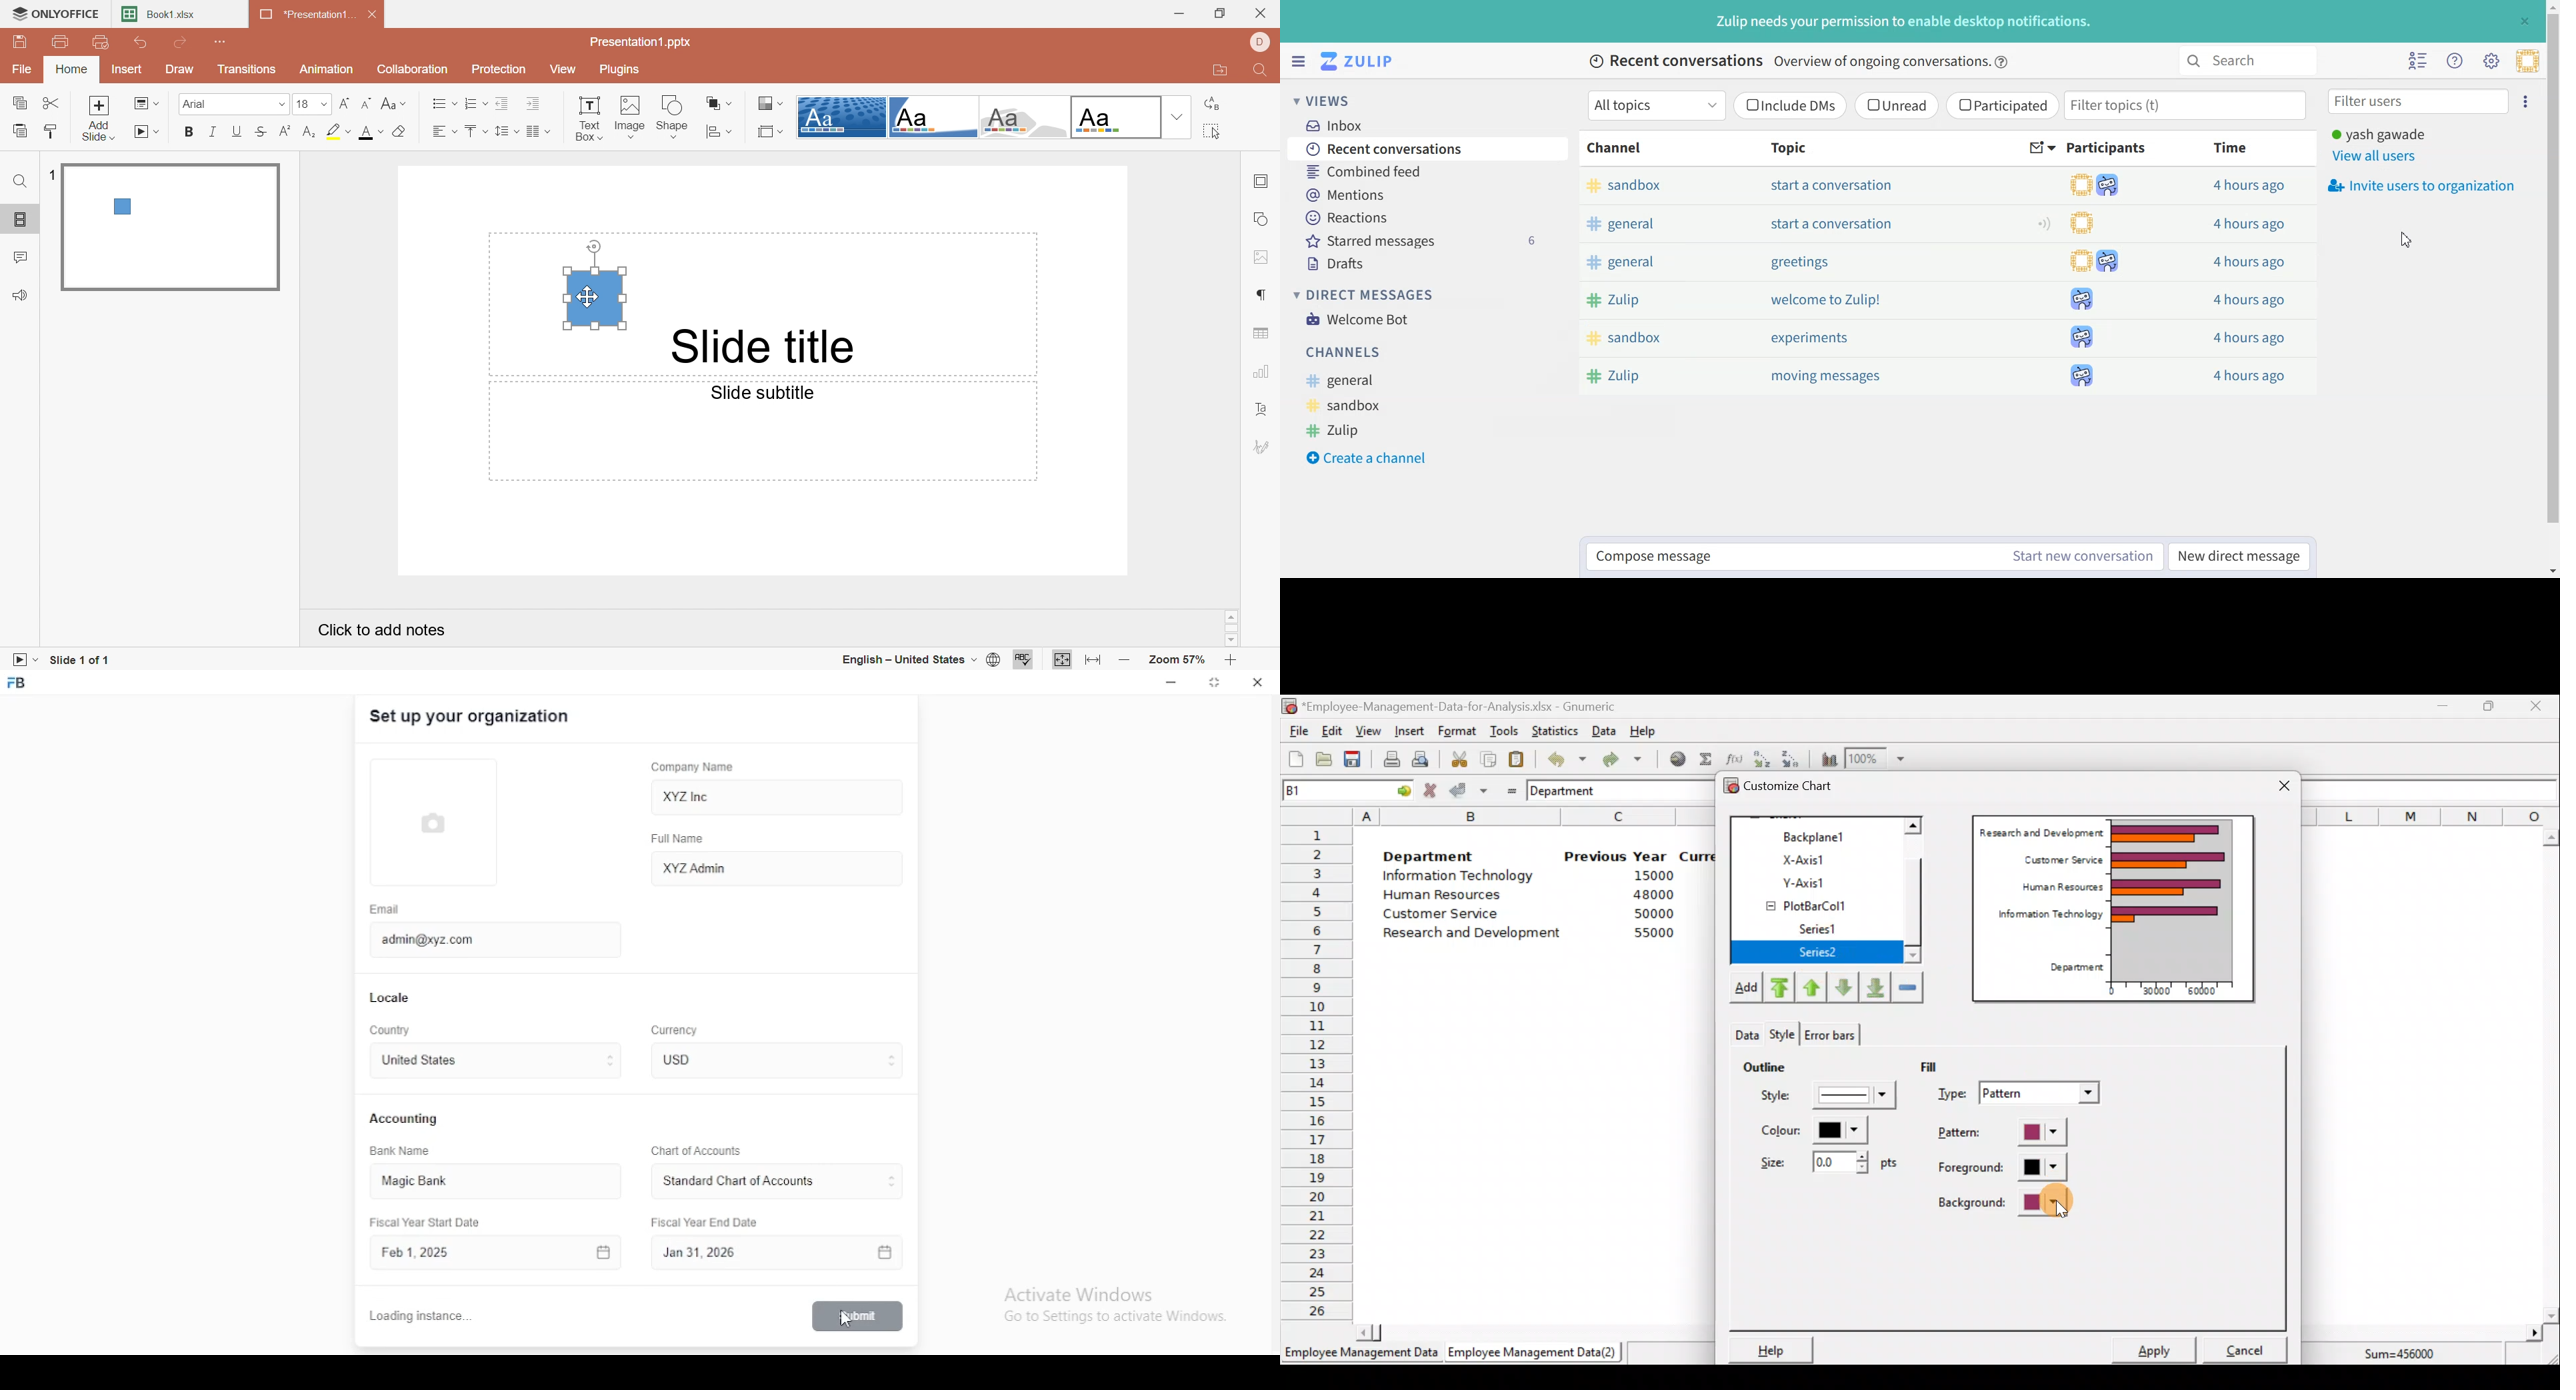 This screenshot has height=1400, width=2576. What do you see at coordinates (689, 1060) in the screenshot?
I see `currency` at bounding box center [689, 1060].